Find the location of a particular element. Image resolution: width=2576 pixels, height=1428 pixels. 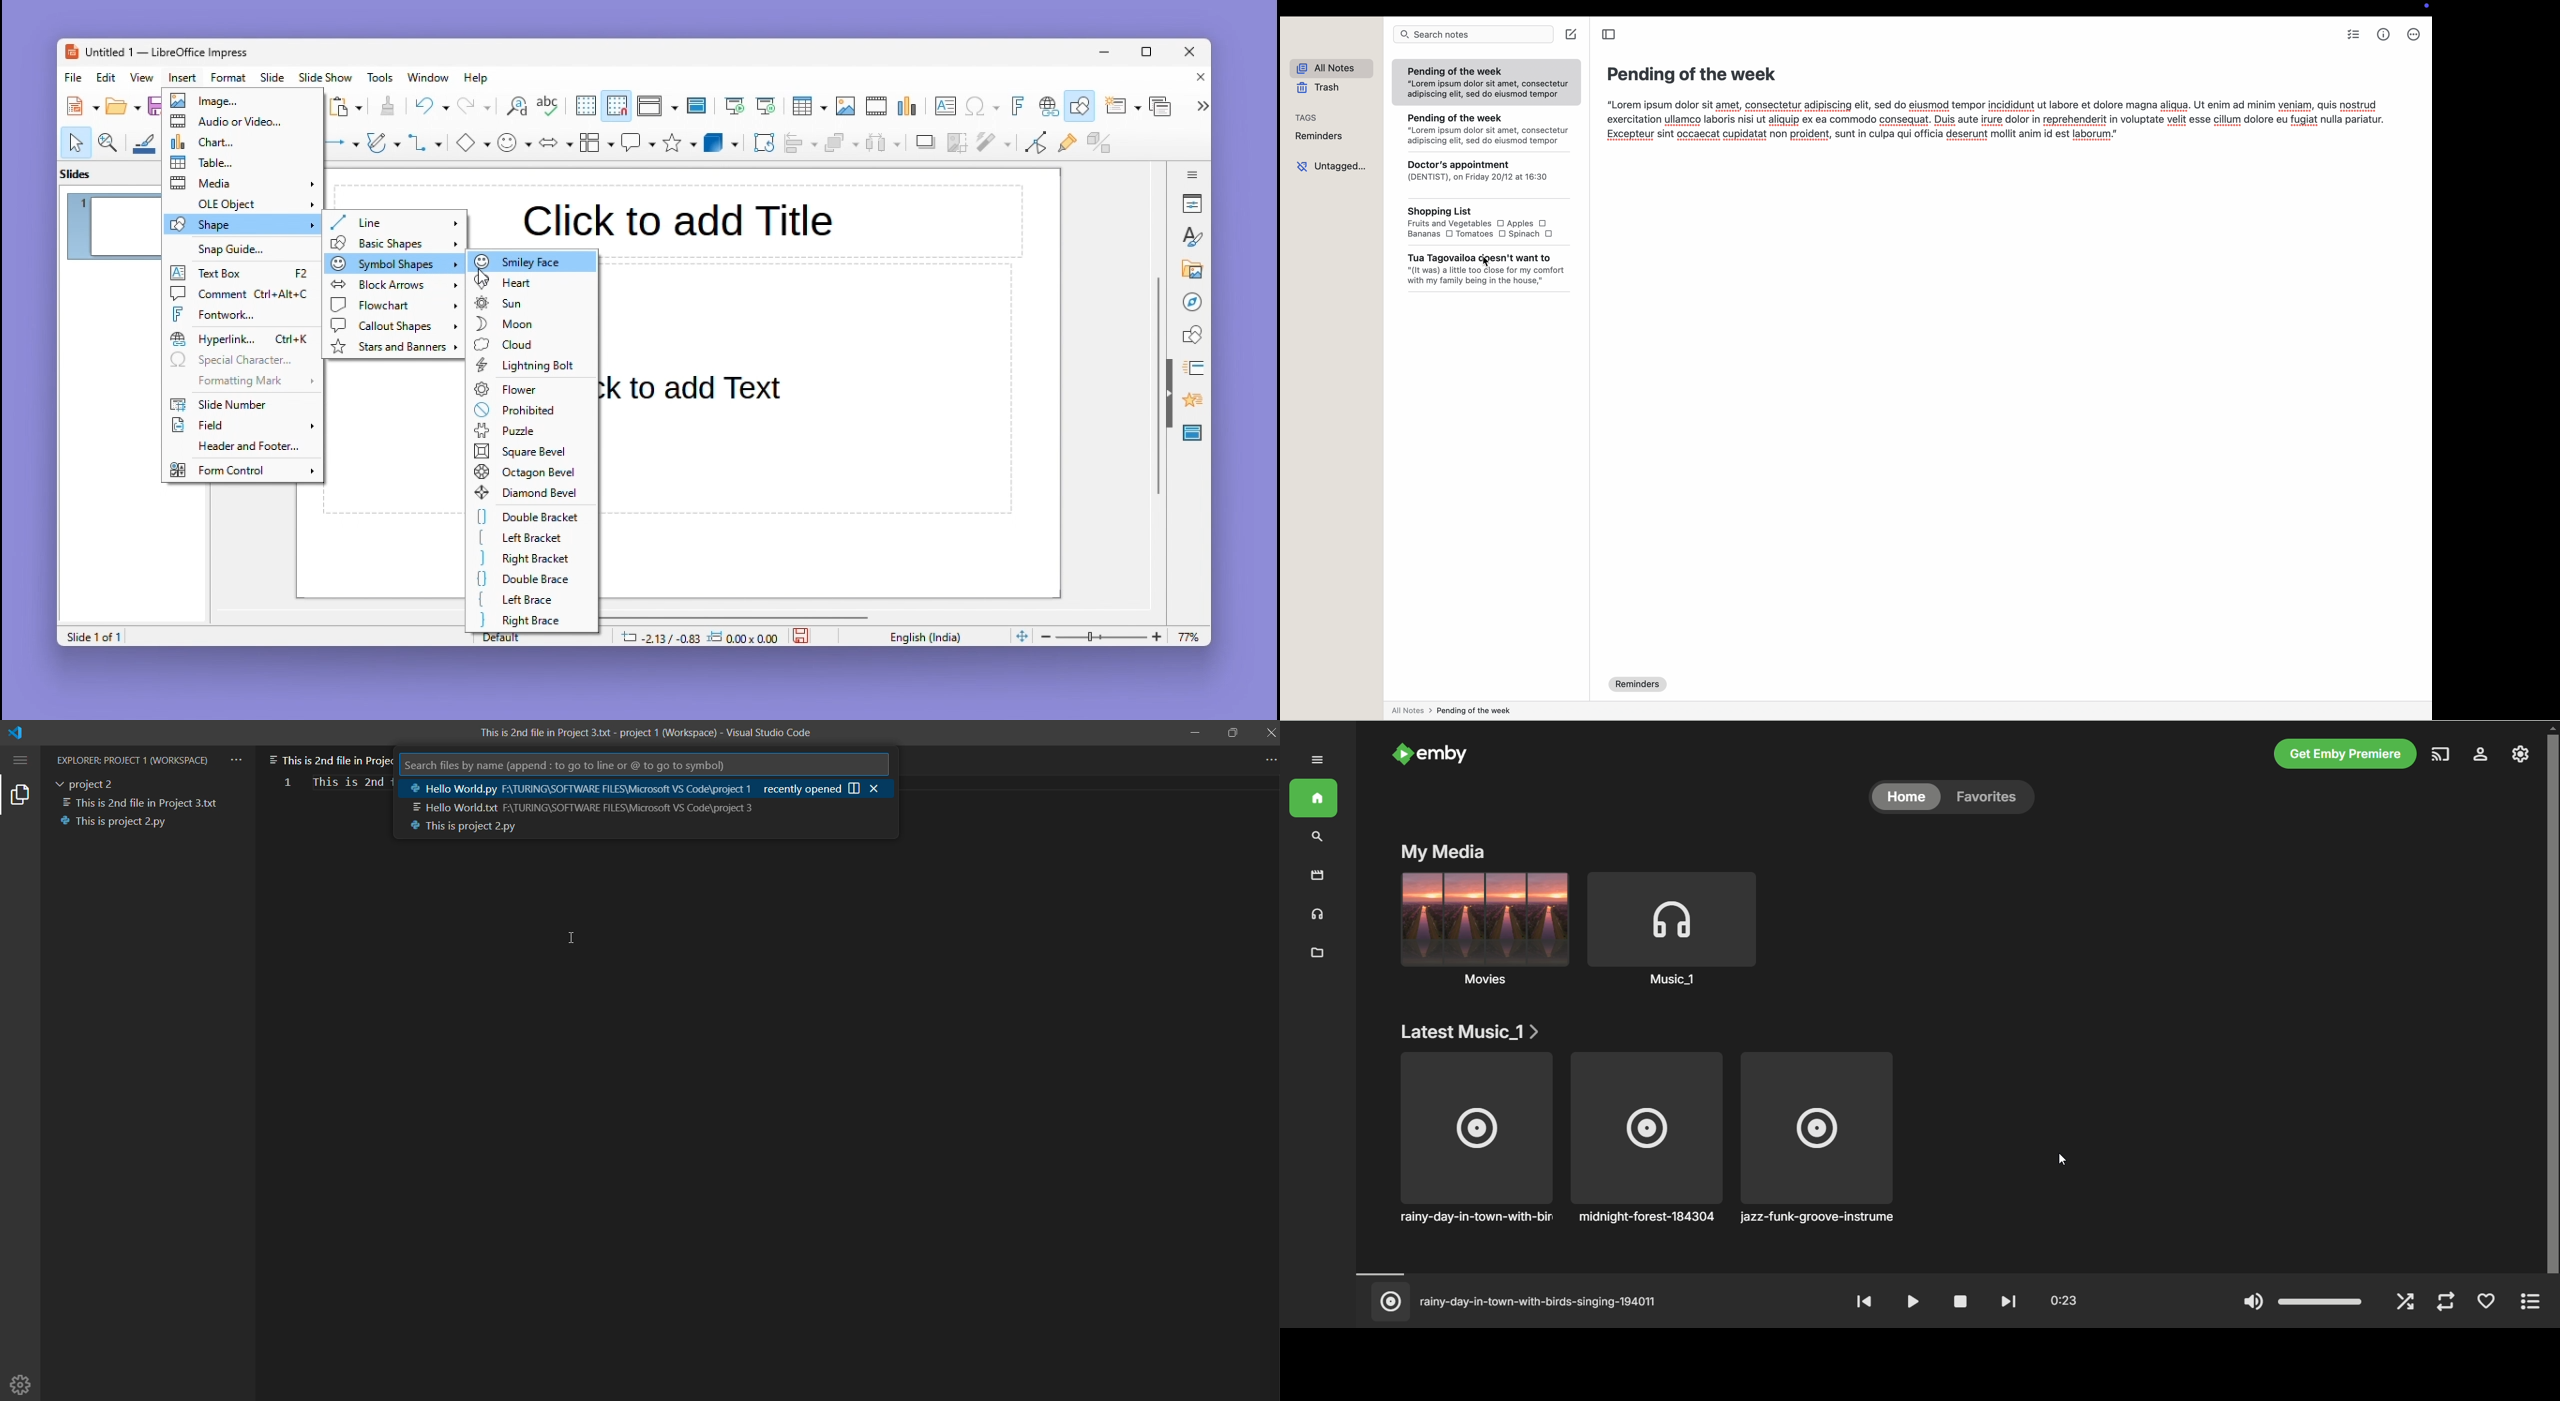

search notes is located at coordinates (1474, 35).